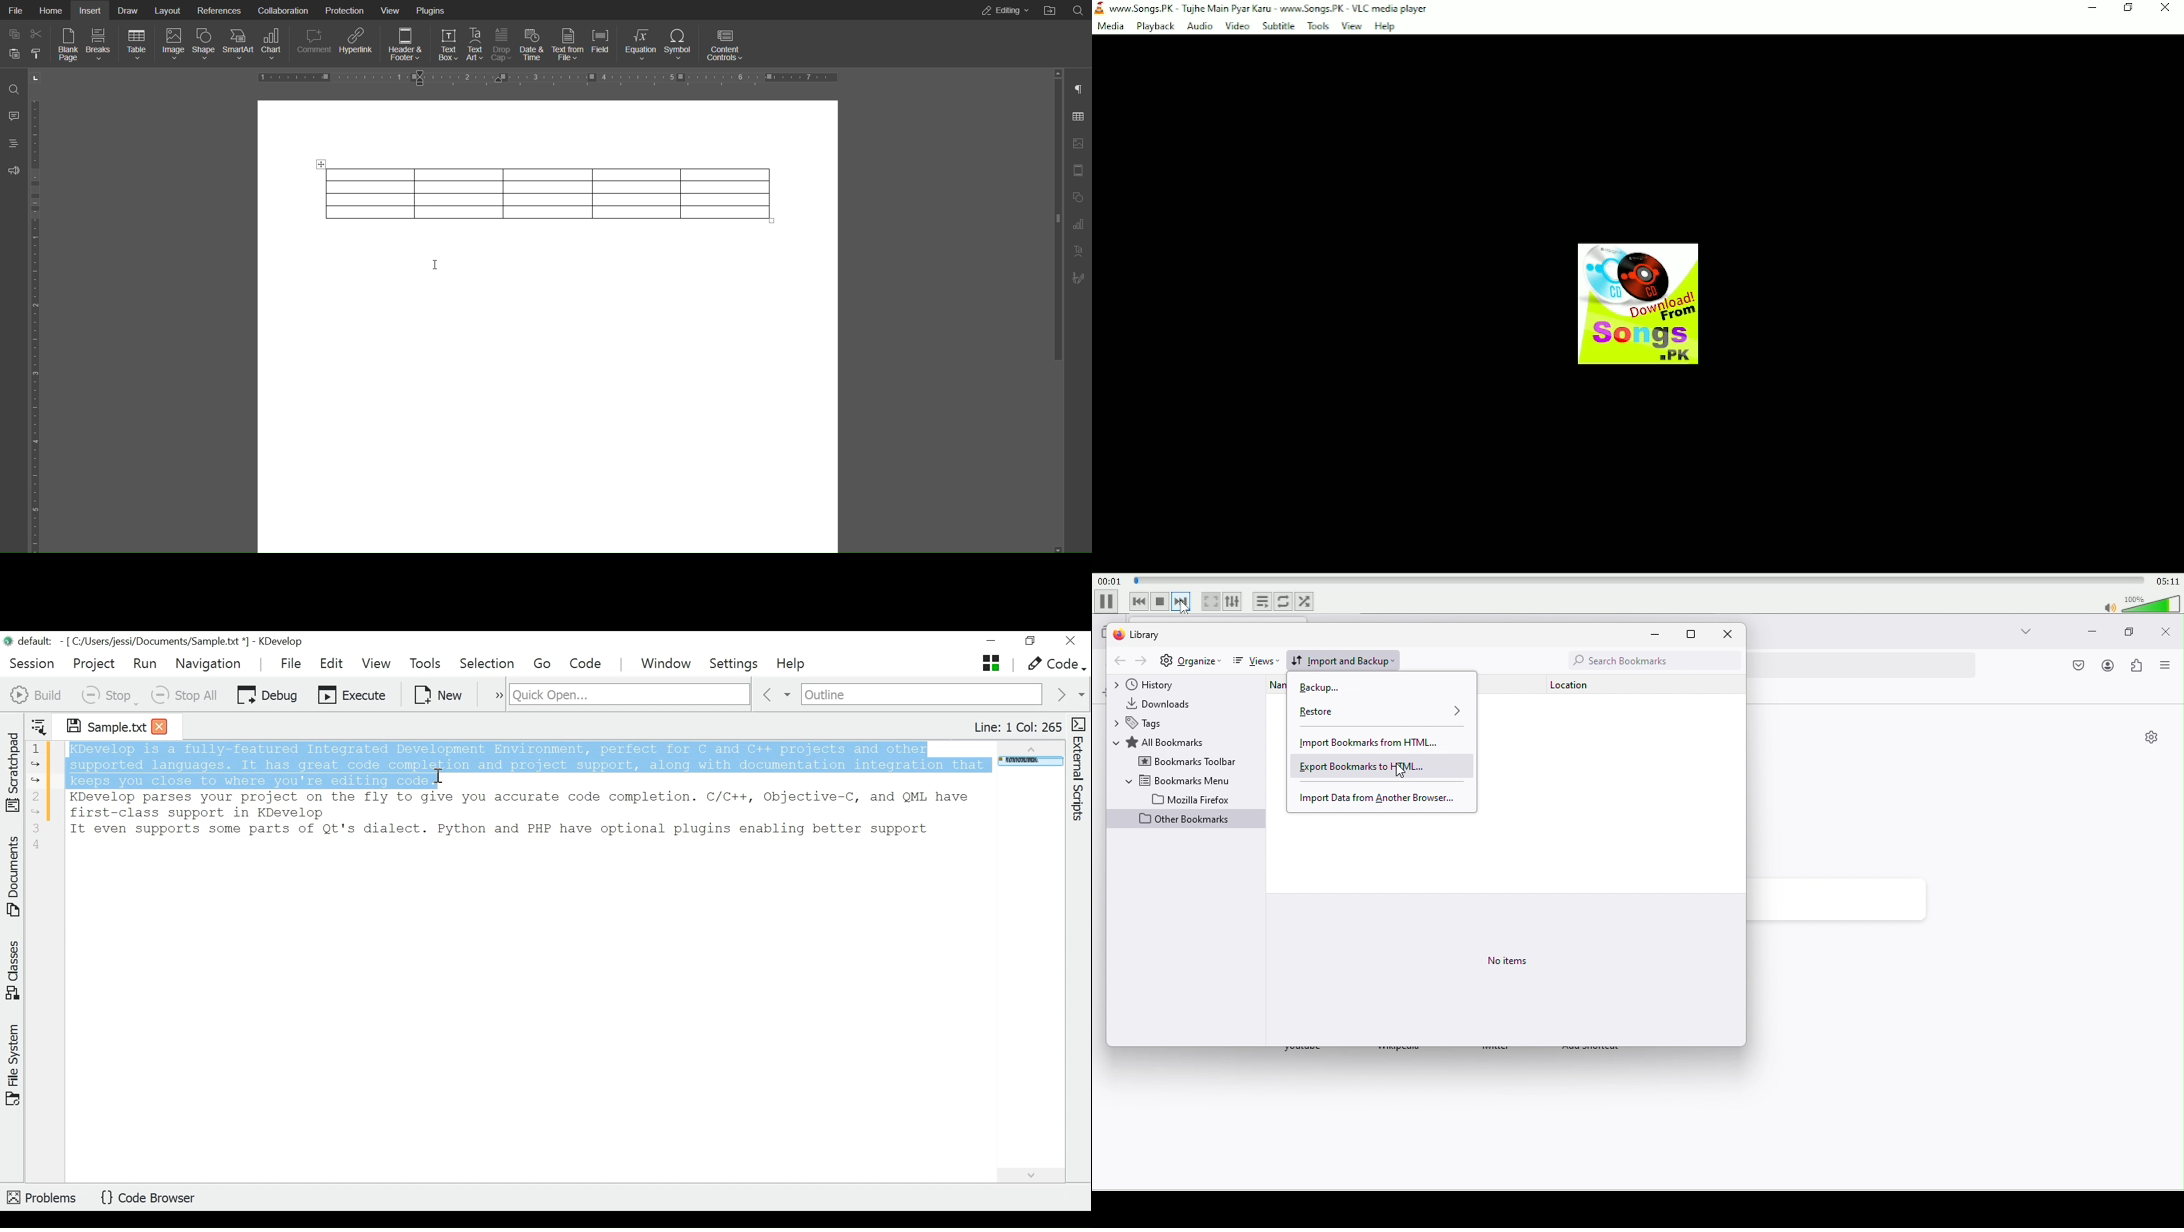  I want to click on Comment, so click(13, 114).